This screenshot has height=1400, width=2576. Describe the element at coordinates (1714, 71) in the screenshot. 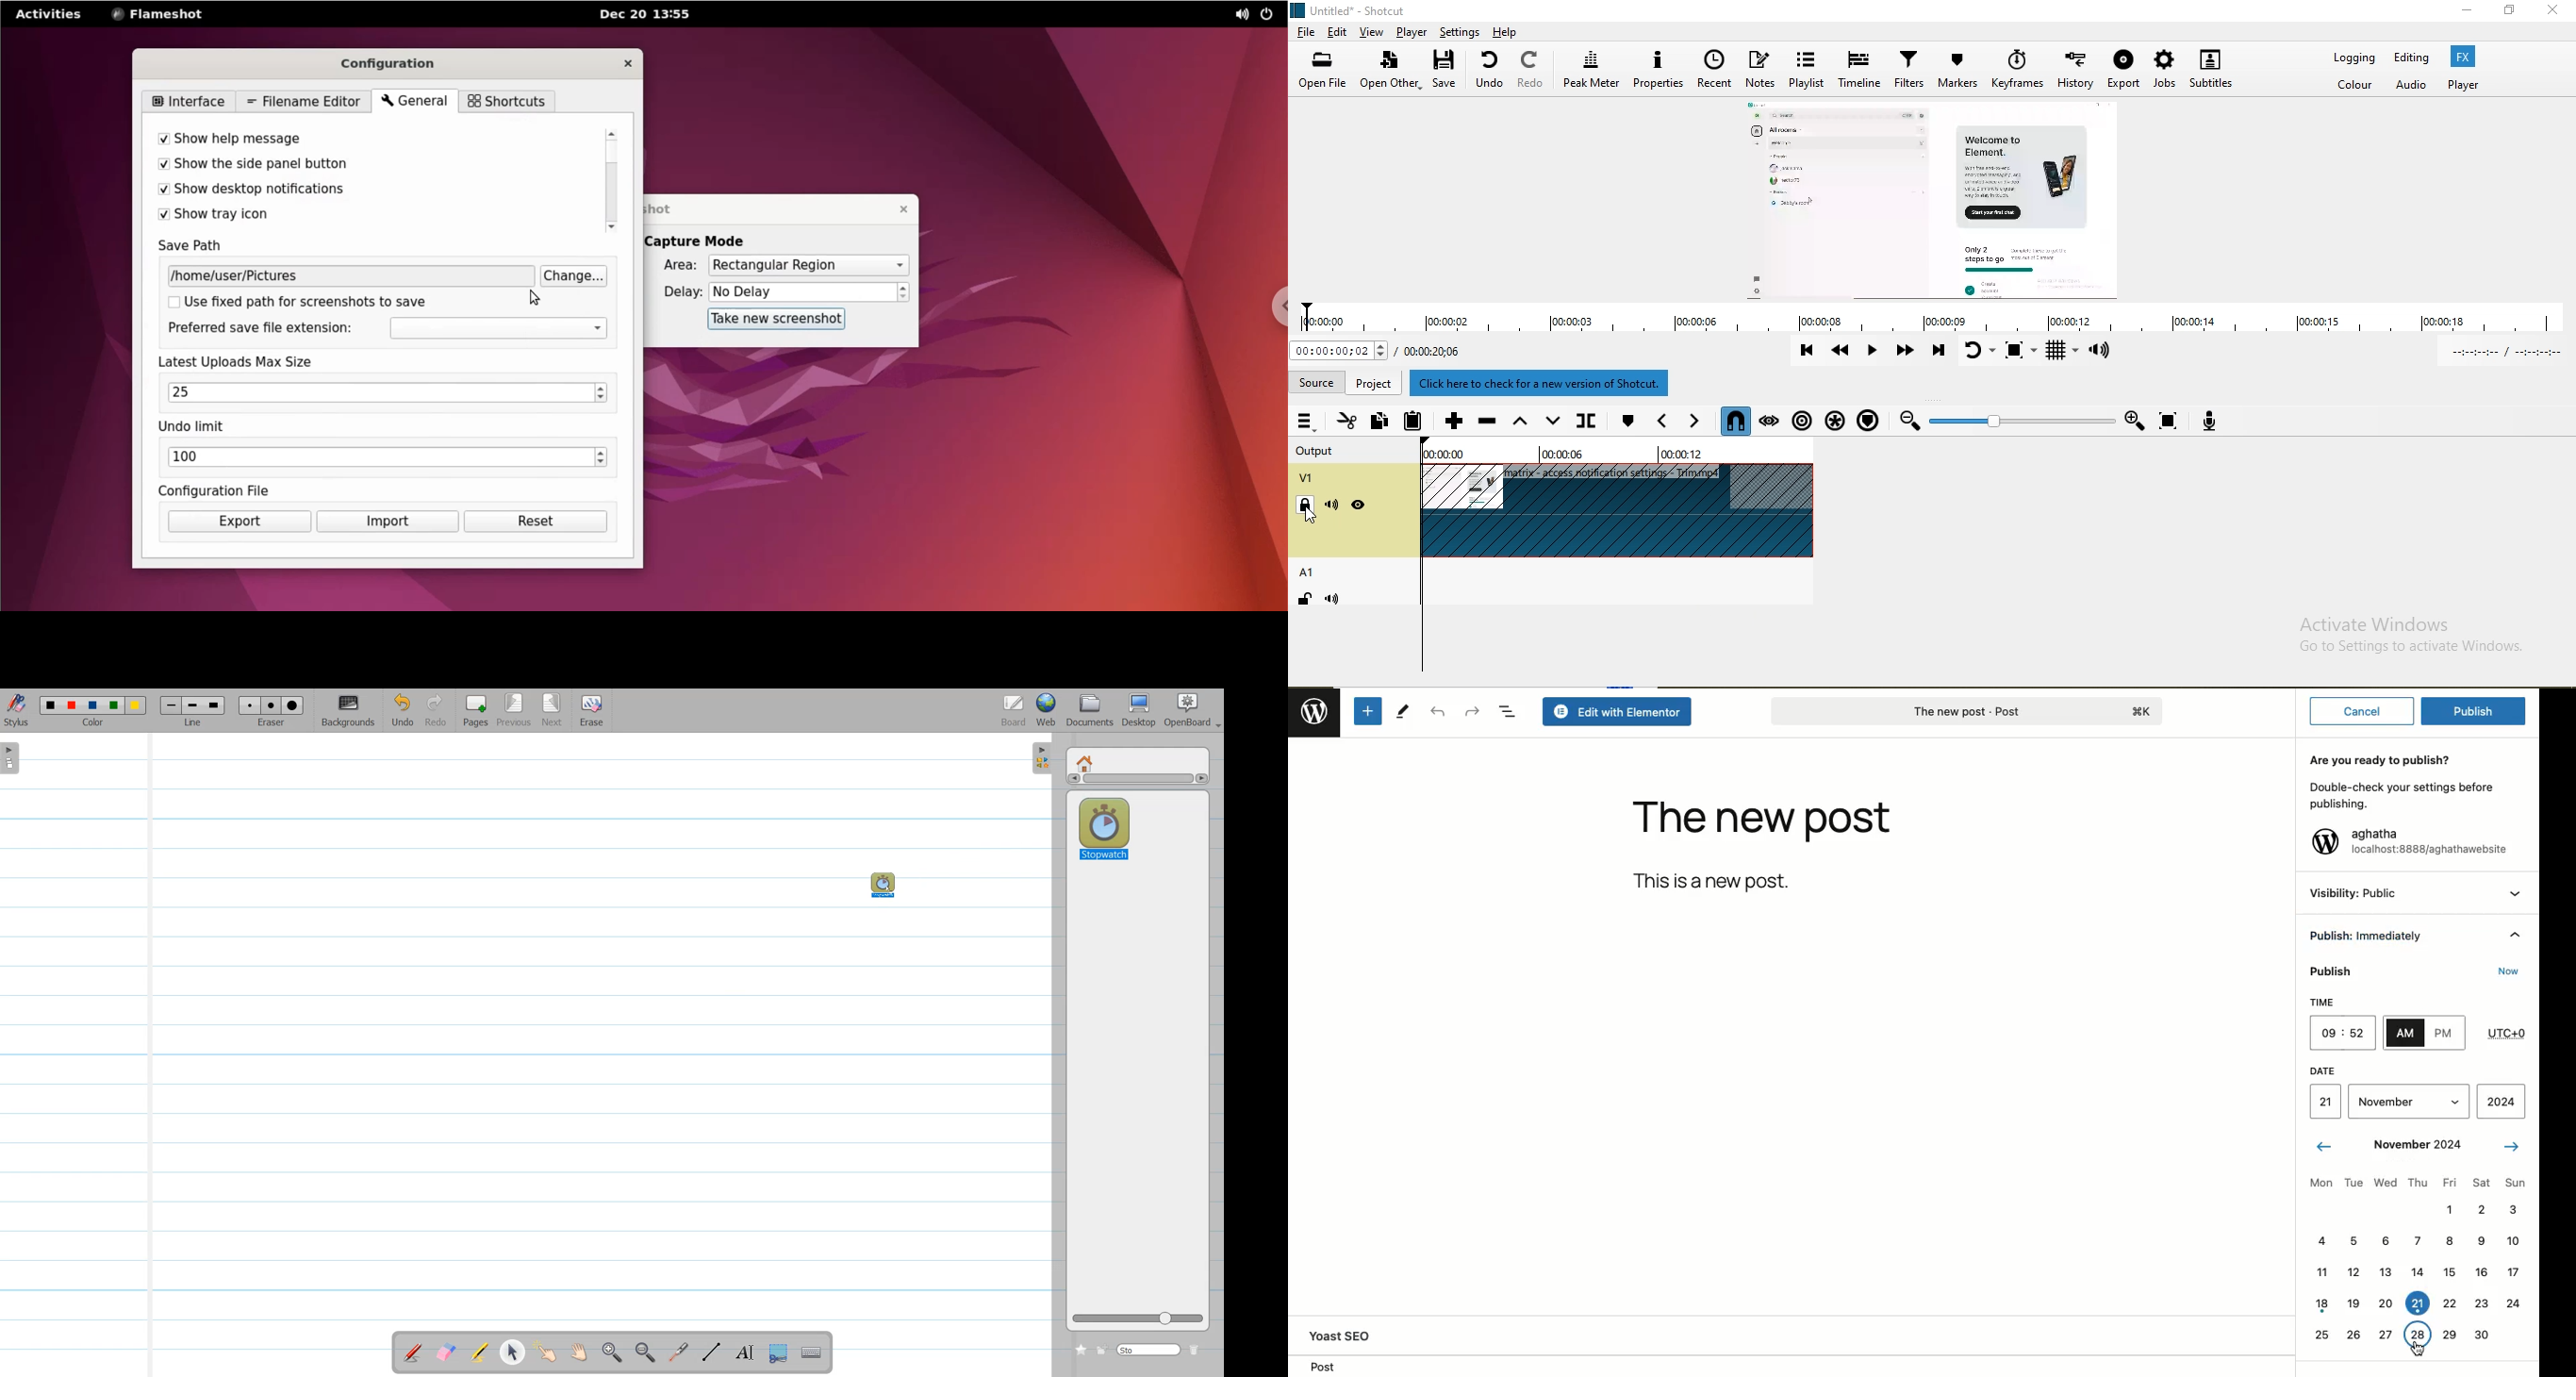

I see `Recent` at that location.